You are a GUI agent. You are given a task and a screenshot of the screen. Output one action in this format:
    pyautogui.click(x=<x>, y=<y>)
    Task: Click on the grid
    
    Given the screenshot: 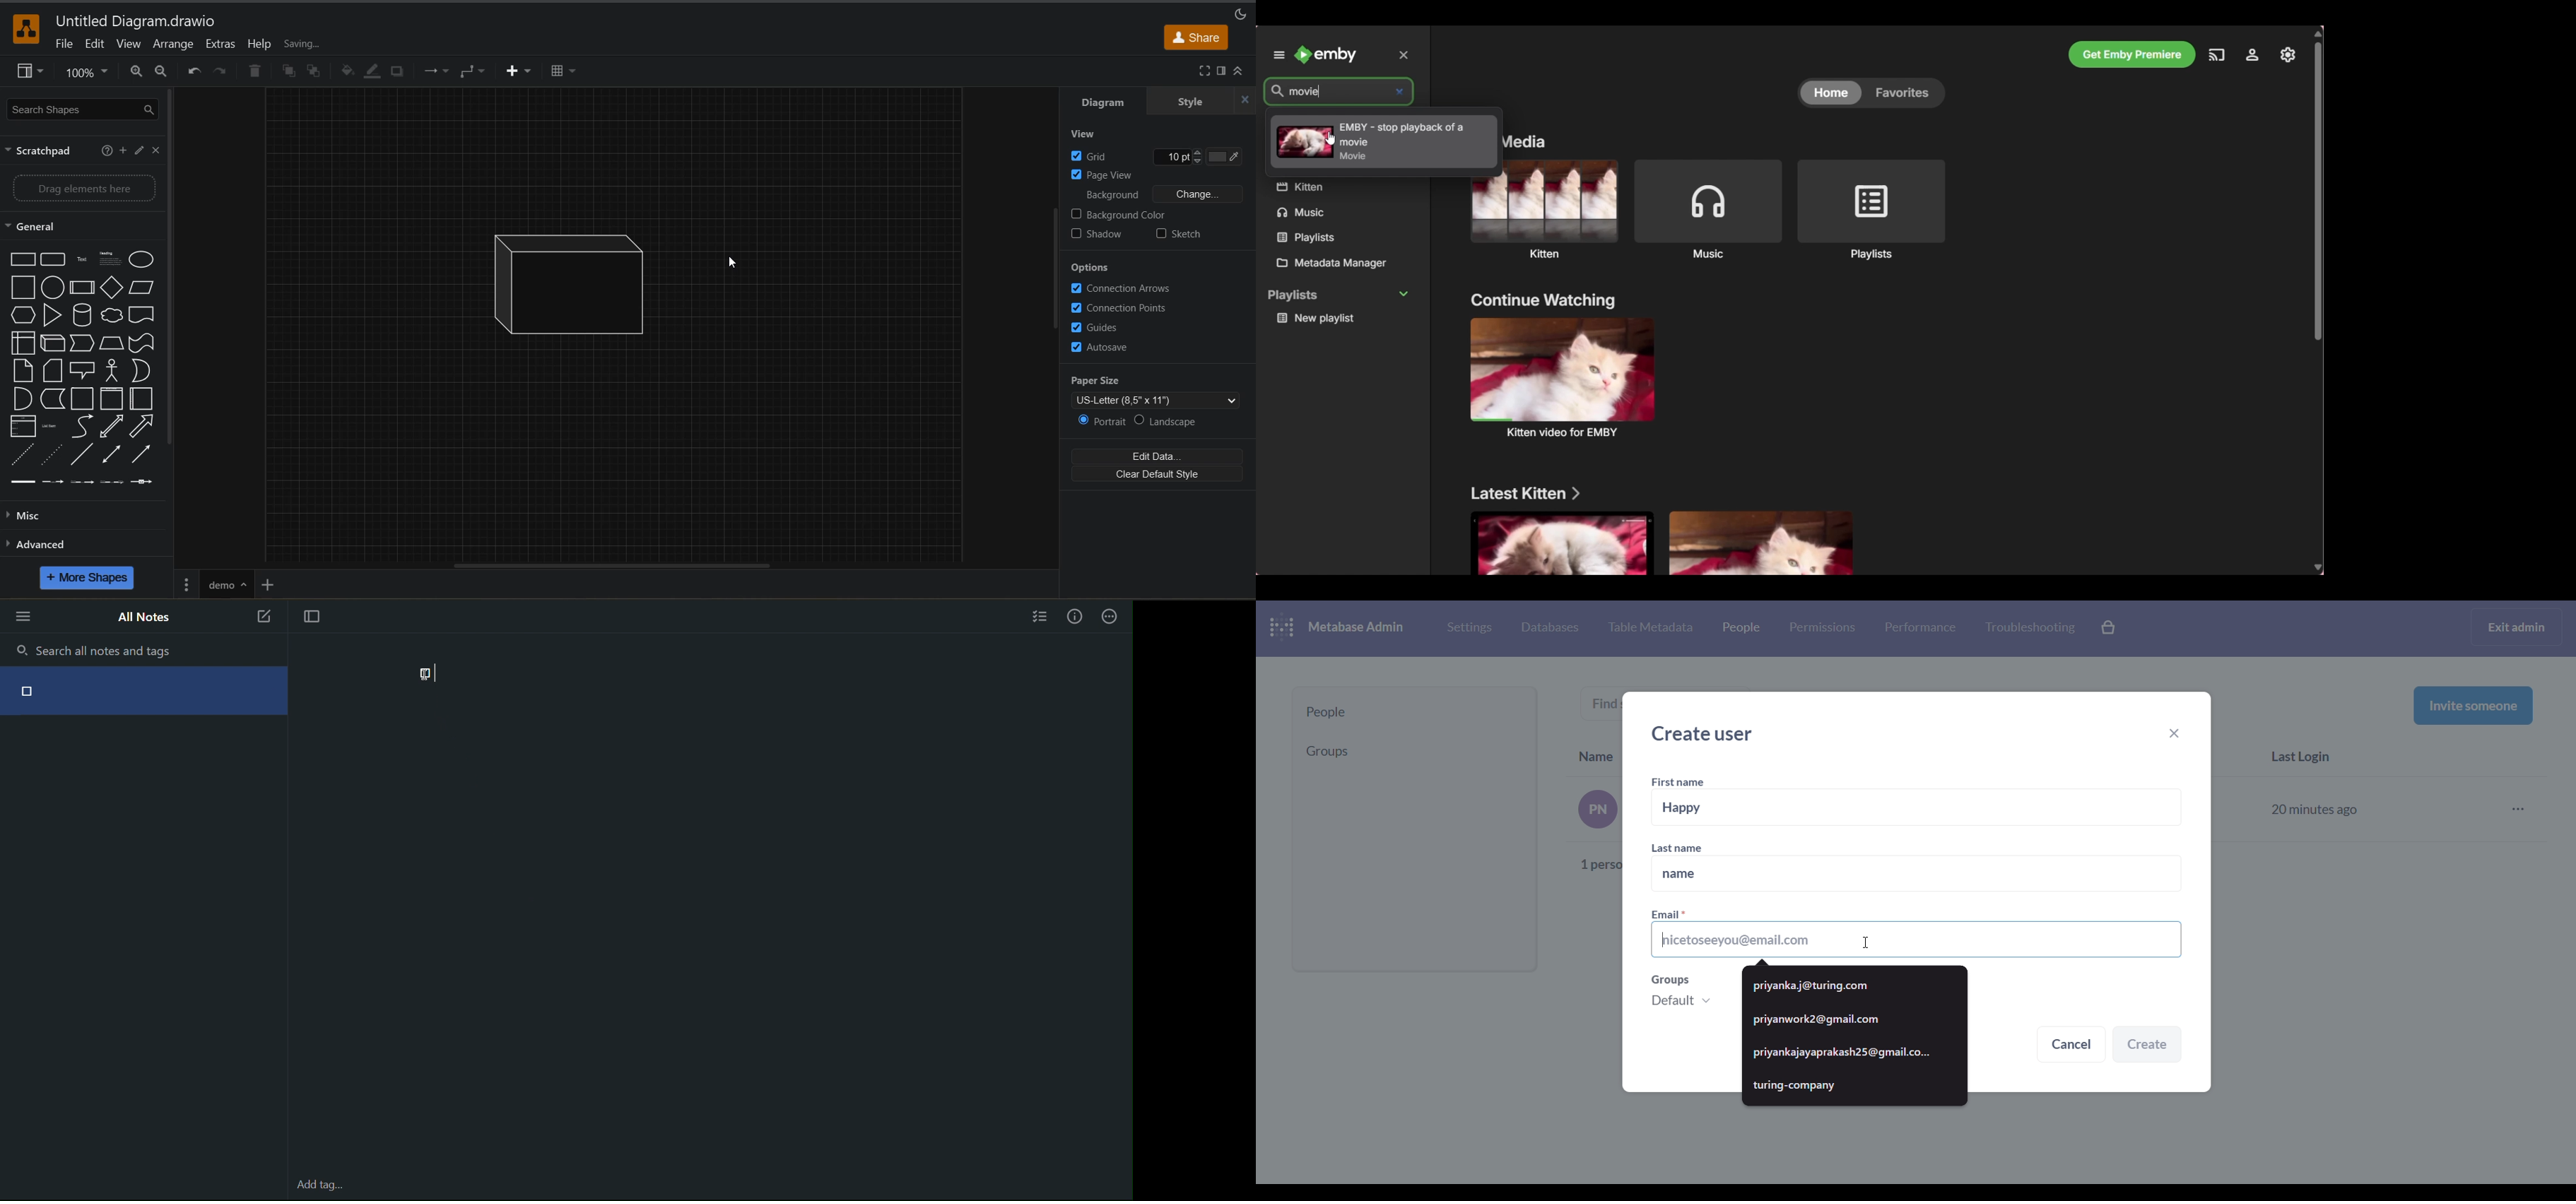 What is the action you would take?
    pyautogui.click(x=1098, y=156)
    